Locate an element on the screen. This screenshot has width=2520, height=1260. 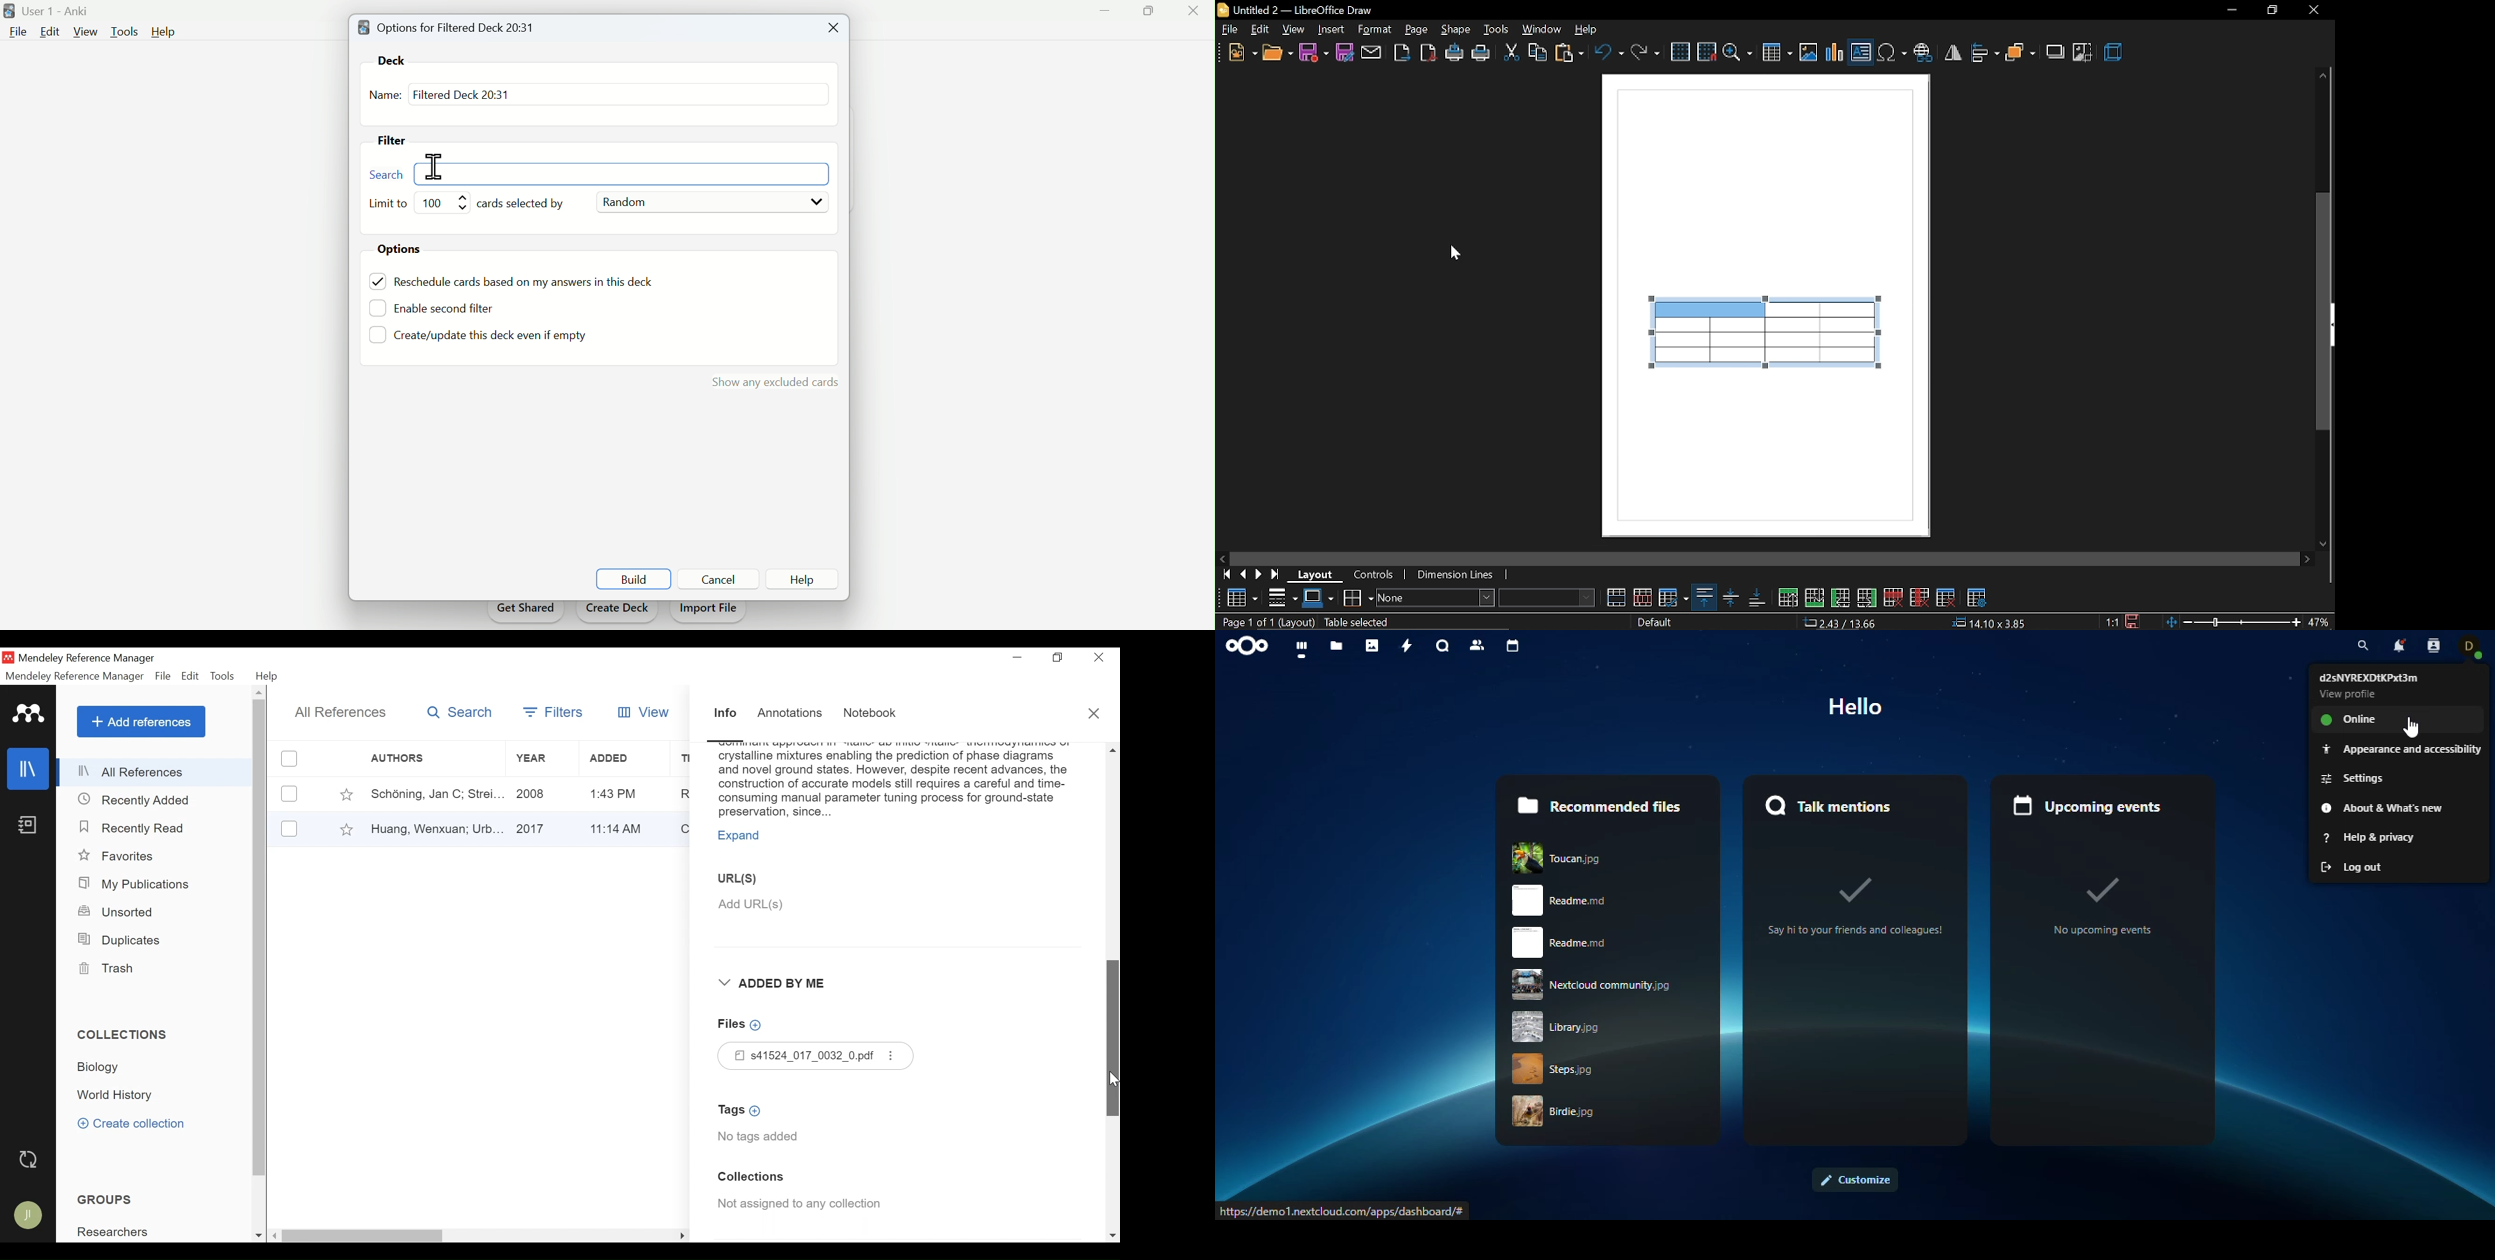
Get shared is located at coordinates (525, 612).